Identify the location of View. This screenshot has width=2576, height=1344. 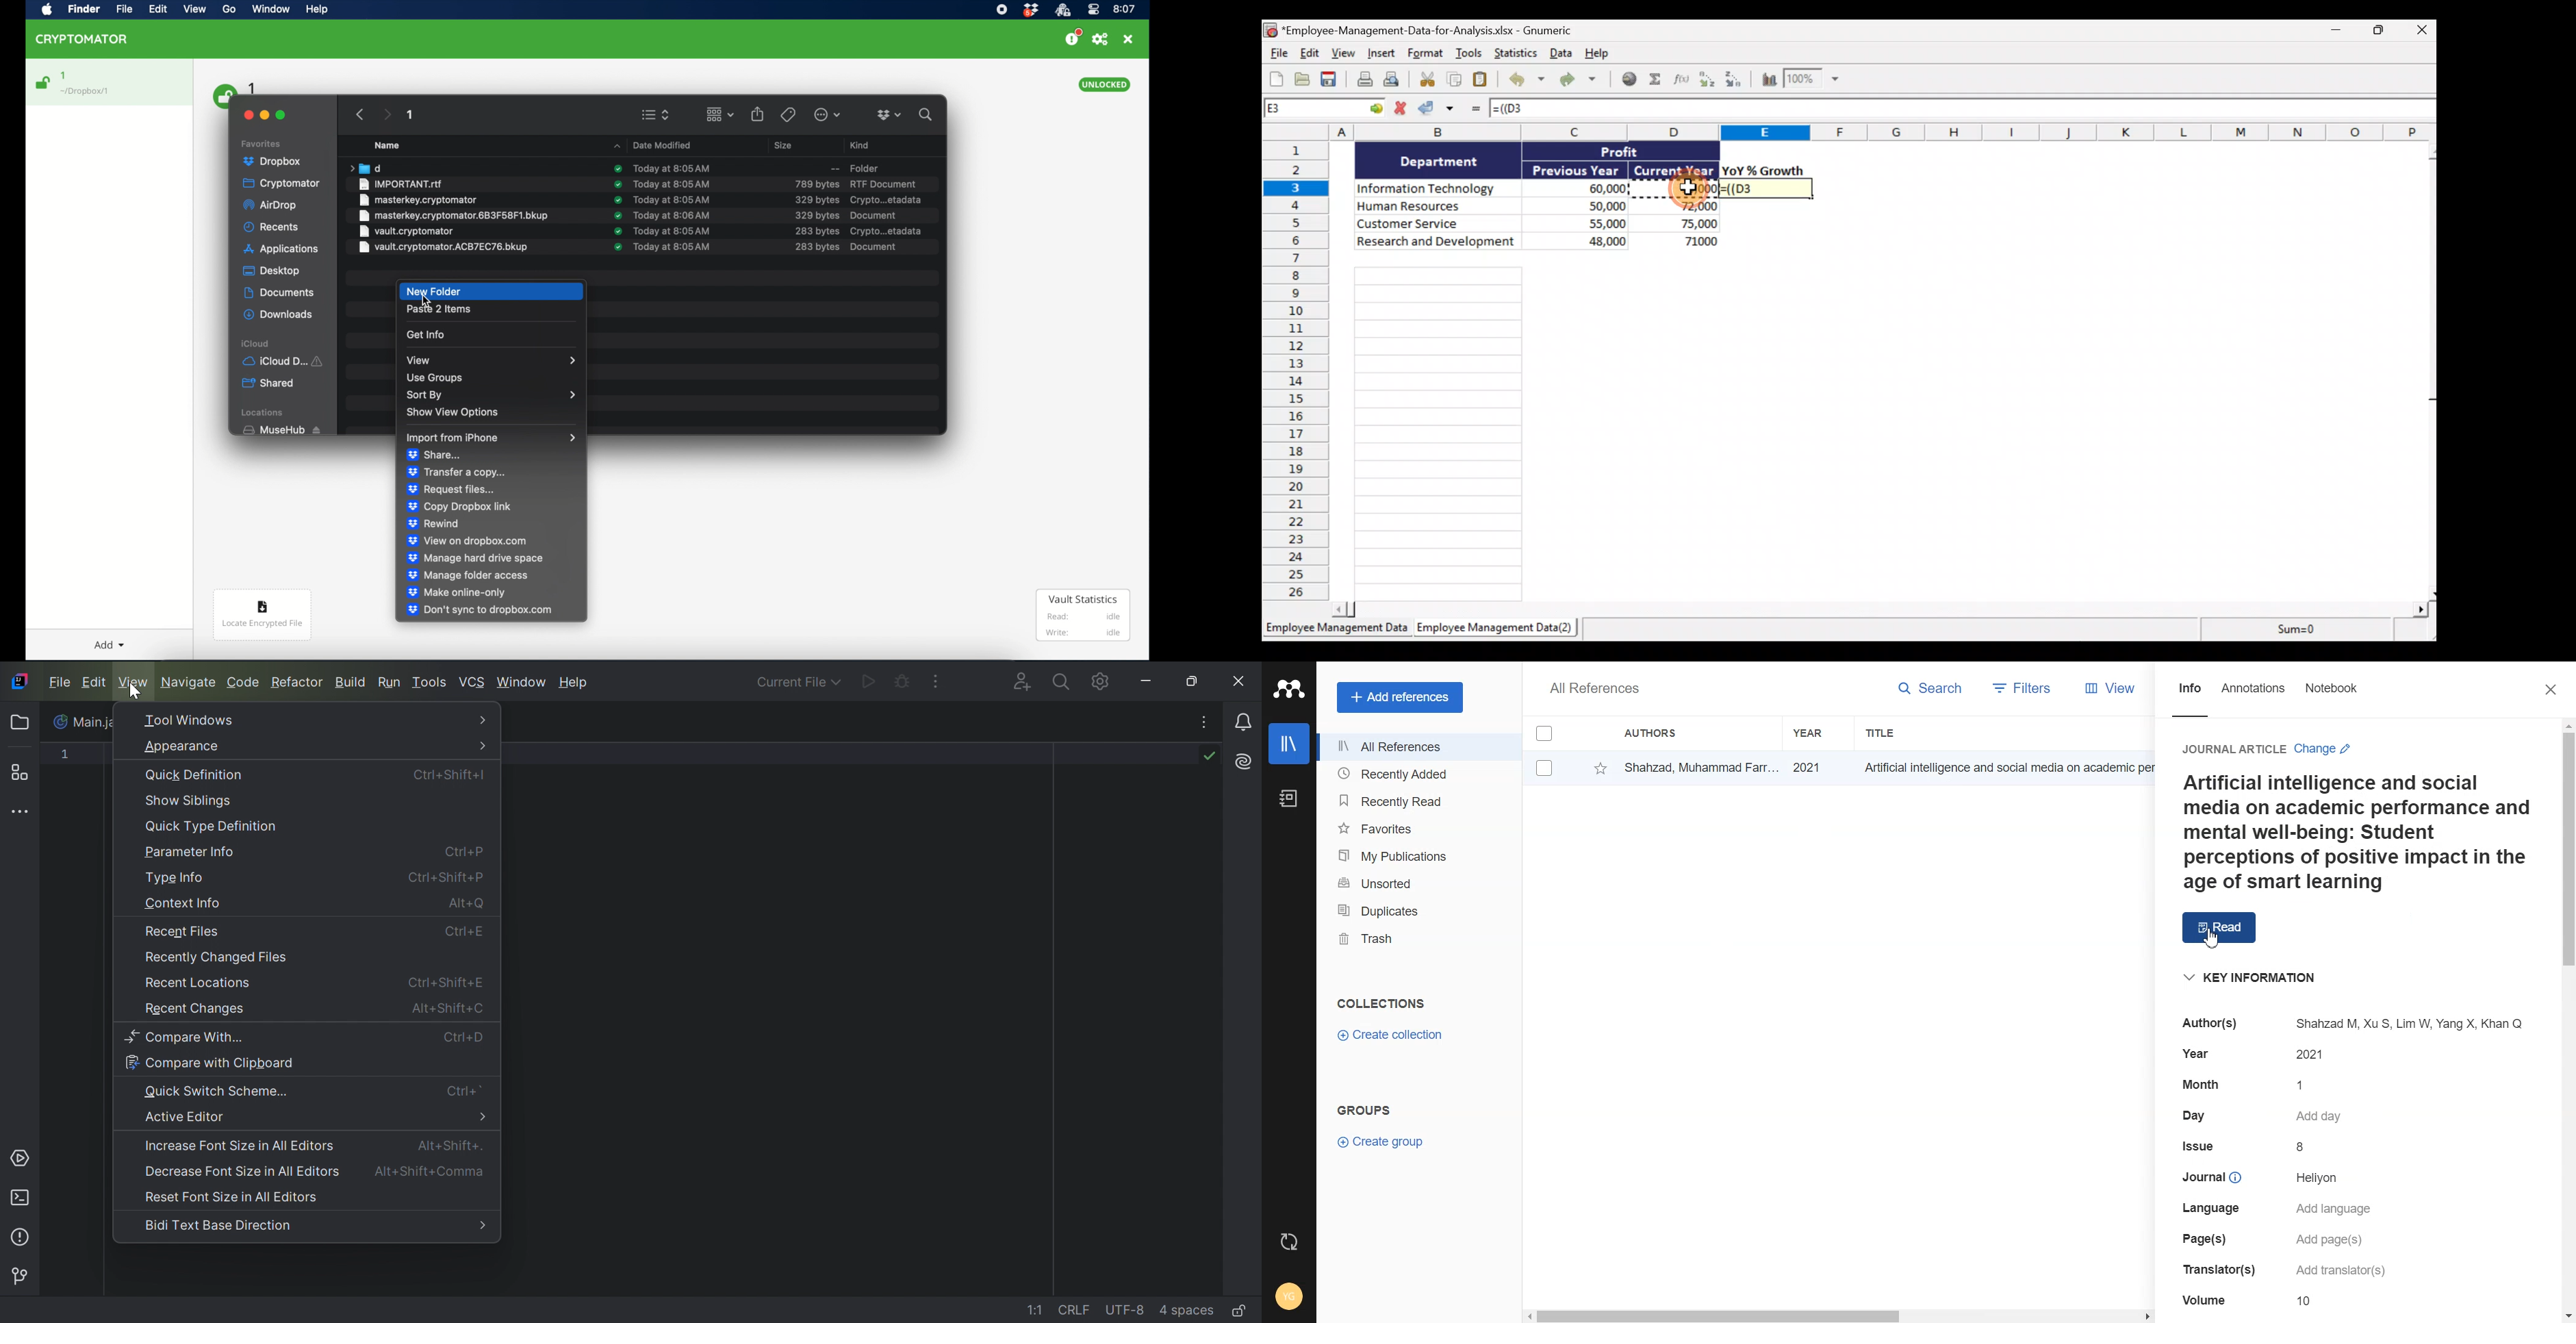
(2106, 688).